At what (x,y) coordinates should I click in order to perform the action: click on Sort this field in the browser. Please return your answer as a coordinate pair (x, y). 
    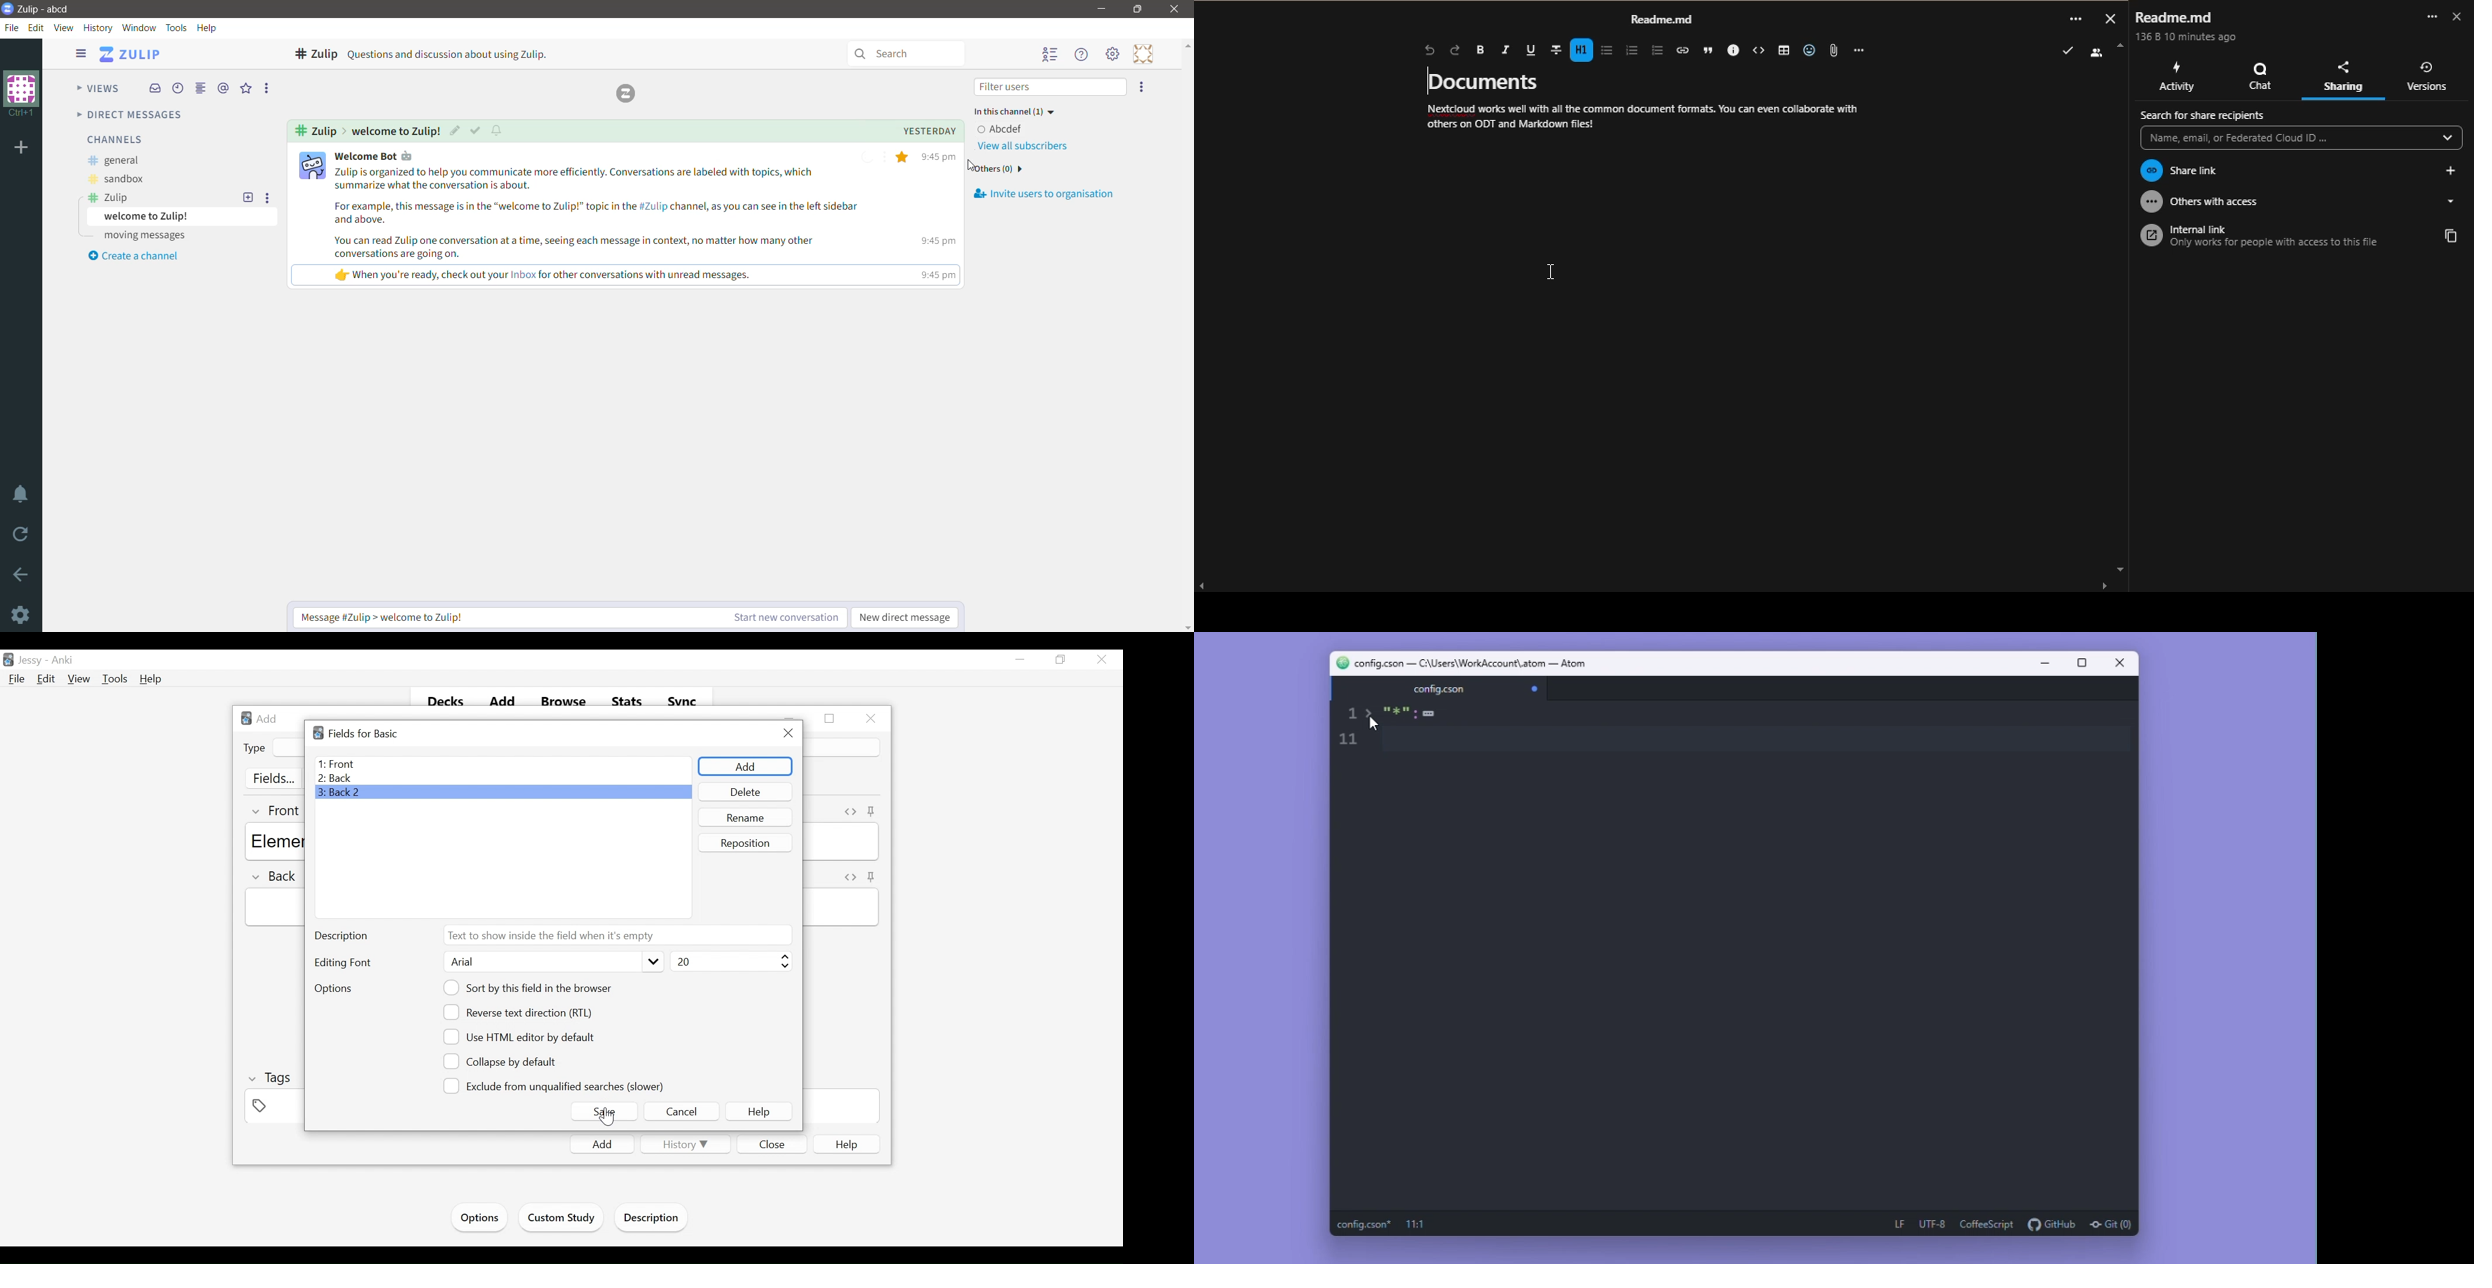
    Looking at the image, I should click on (530, 988).